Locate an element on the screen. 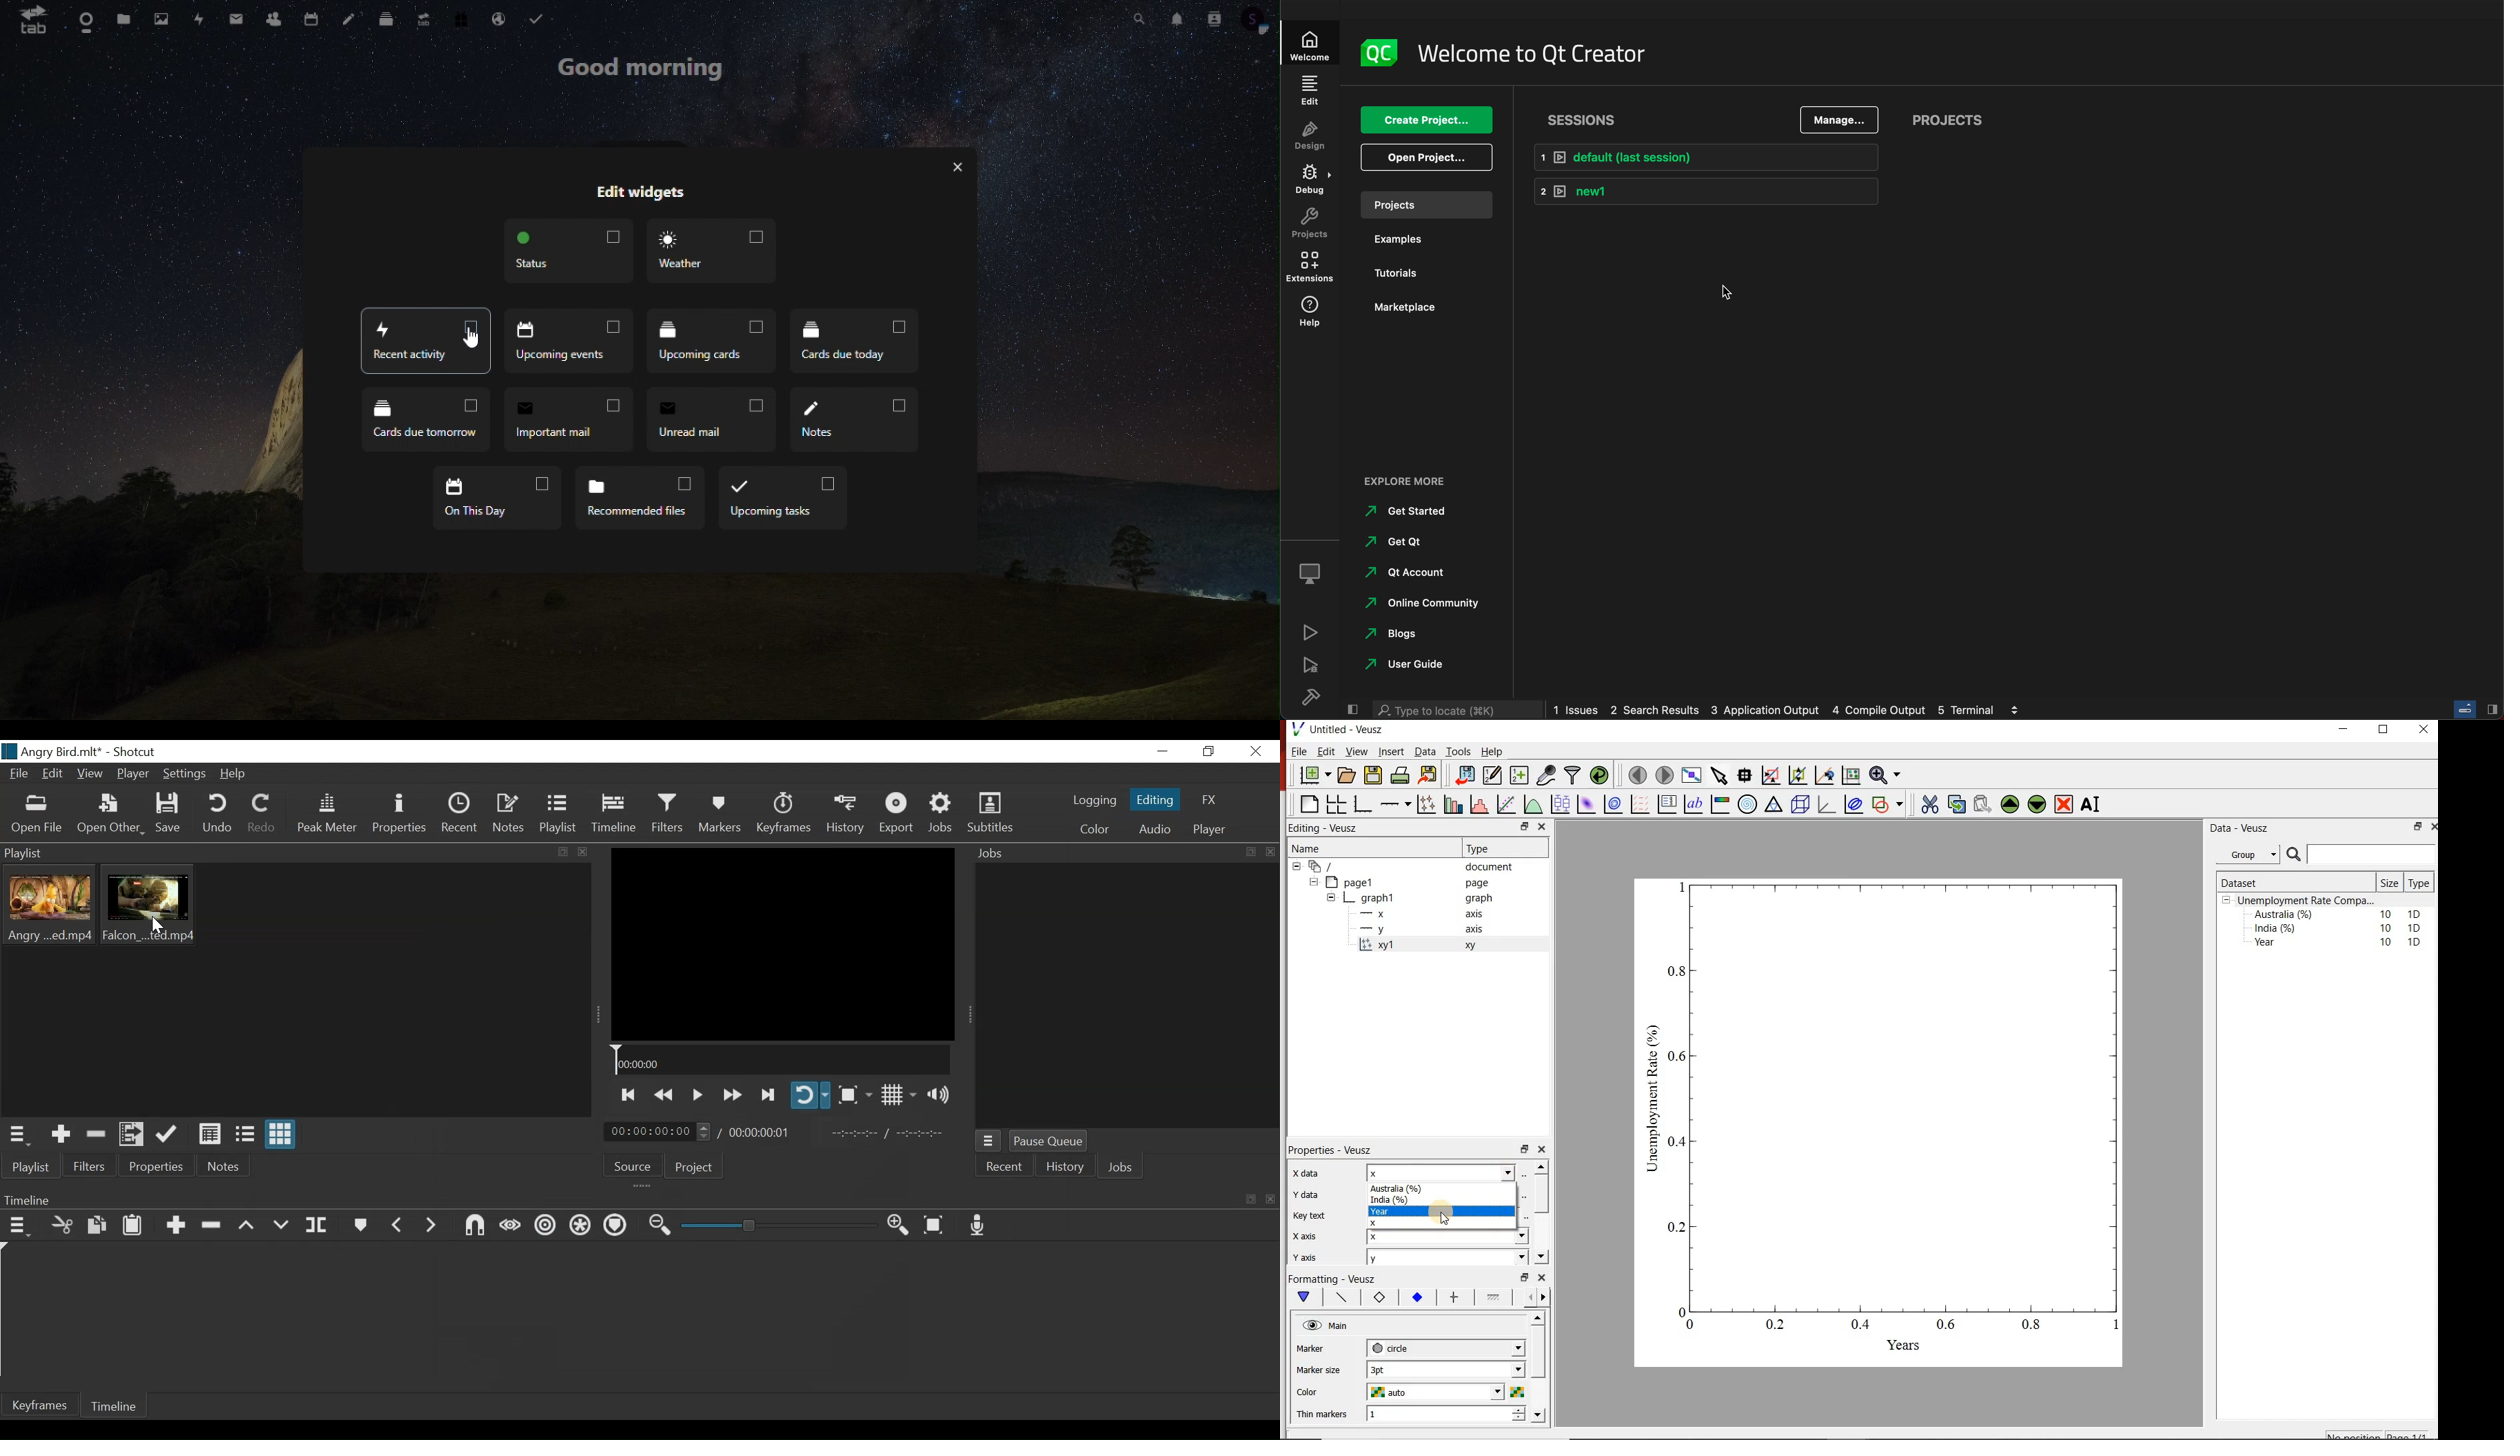  Show volume control is located at coordinates (943, 1095).